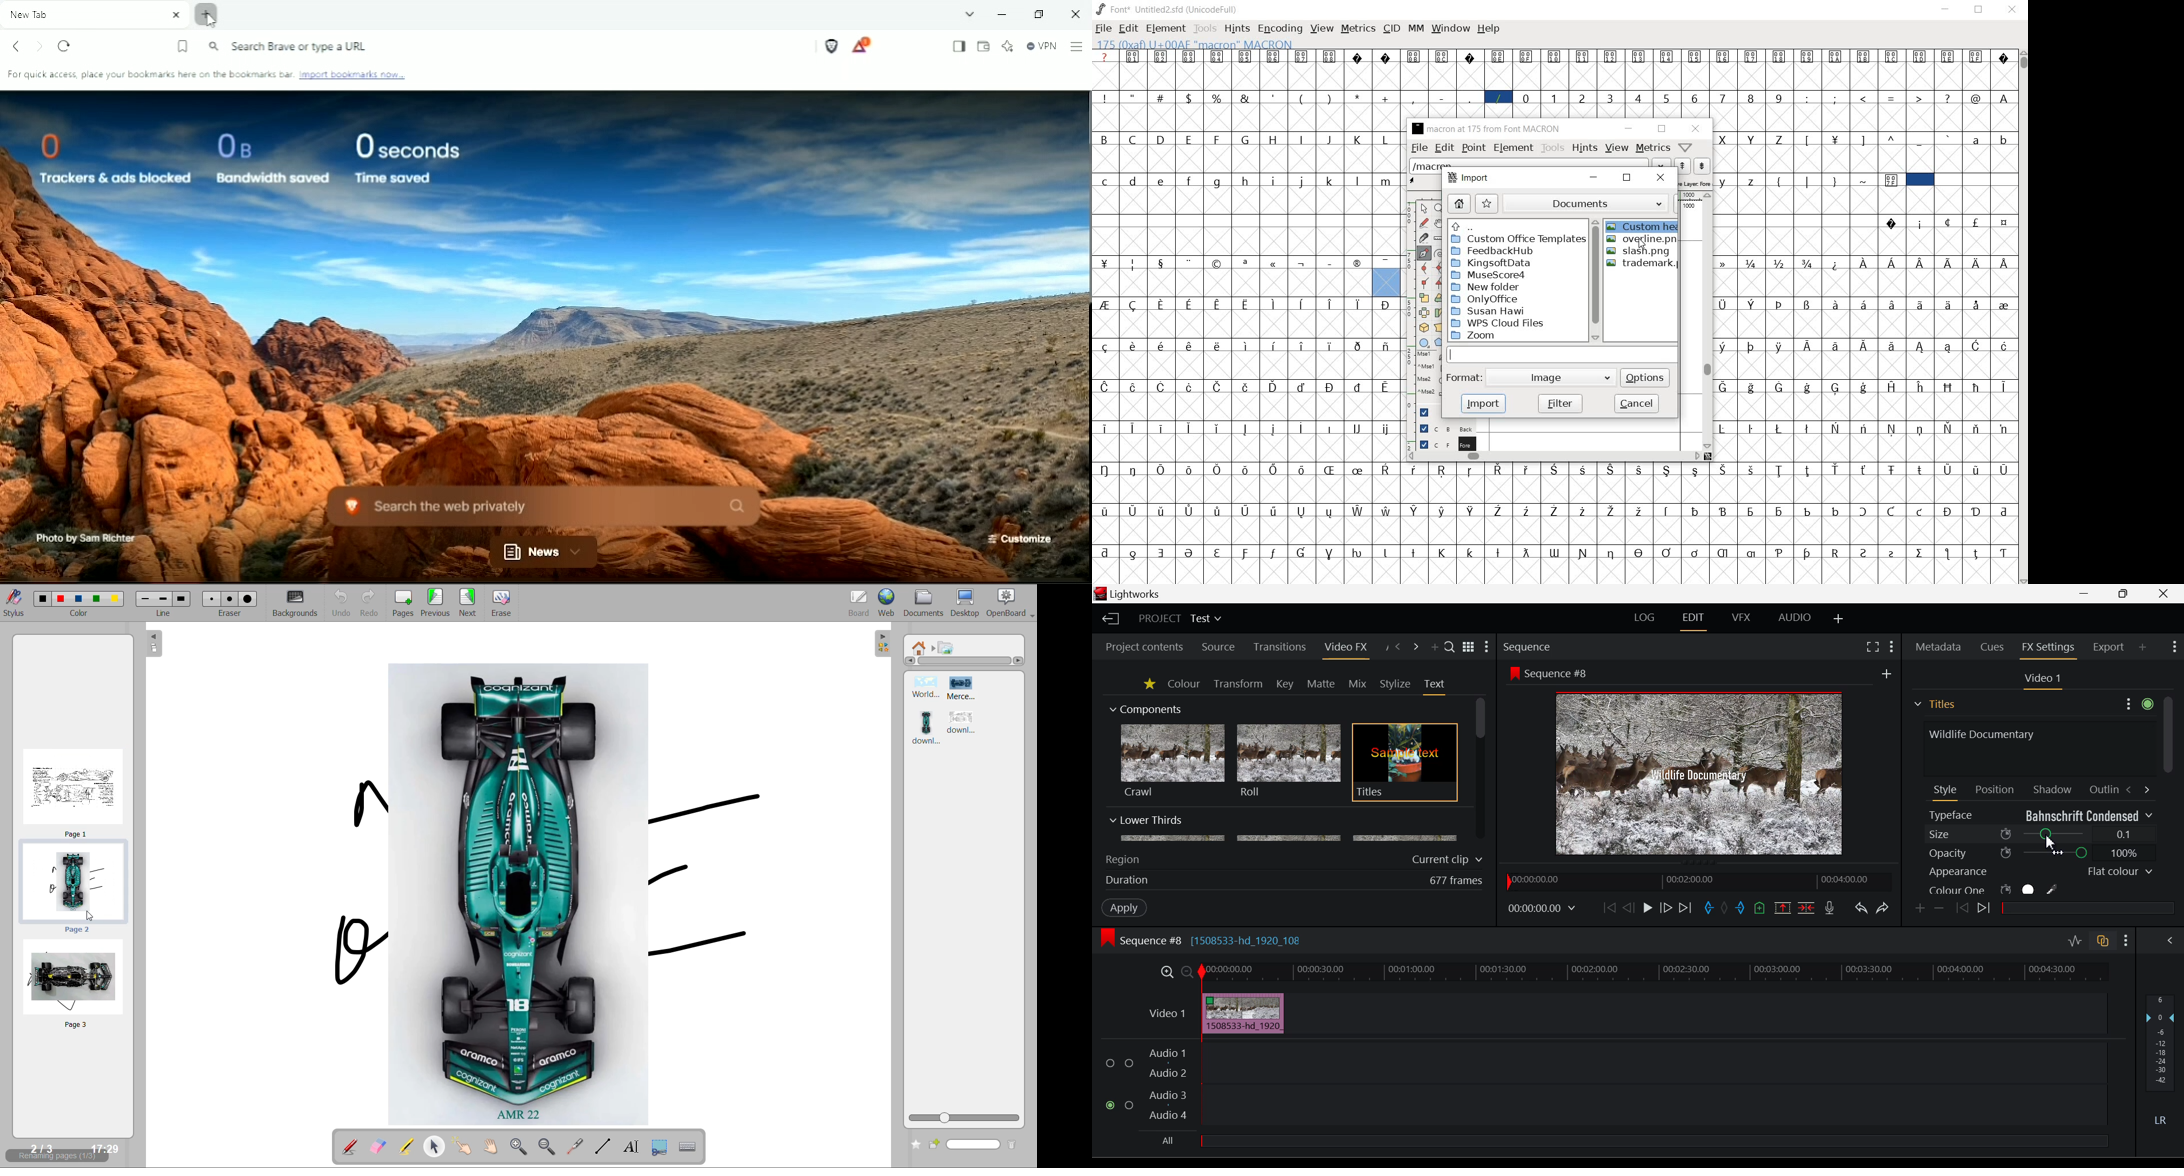 The image size is (2184, 1176). What do you see at coordinates (1444, 149) in the screenshot?
I see `edit` at bounding box center [1444, 149].